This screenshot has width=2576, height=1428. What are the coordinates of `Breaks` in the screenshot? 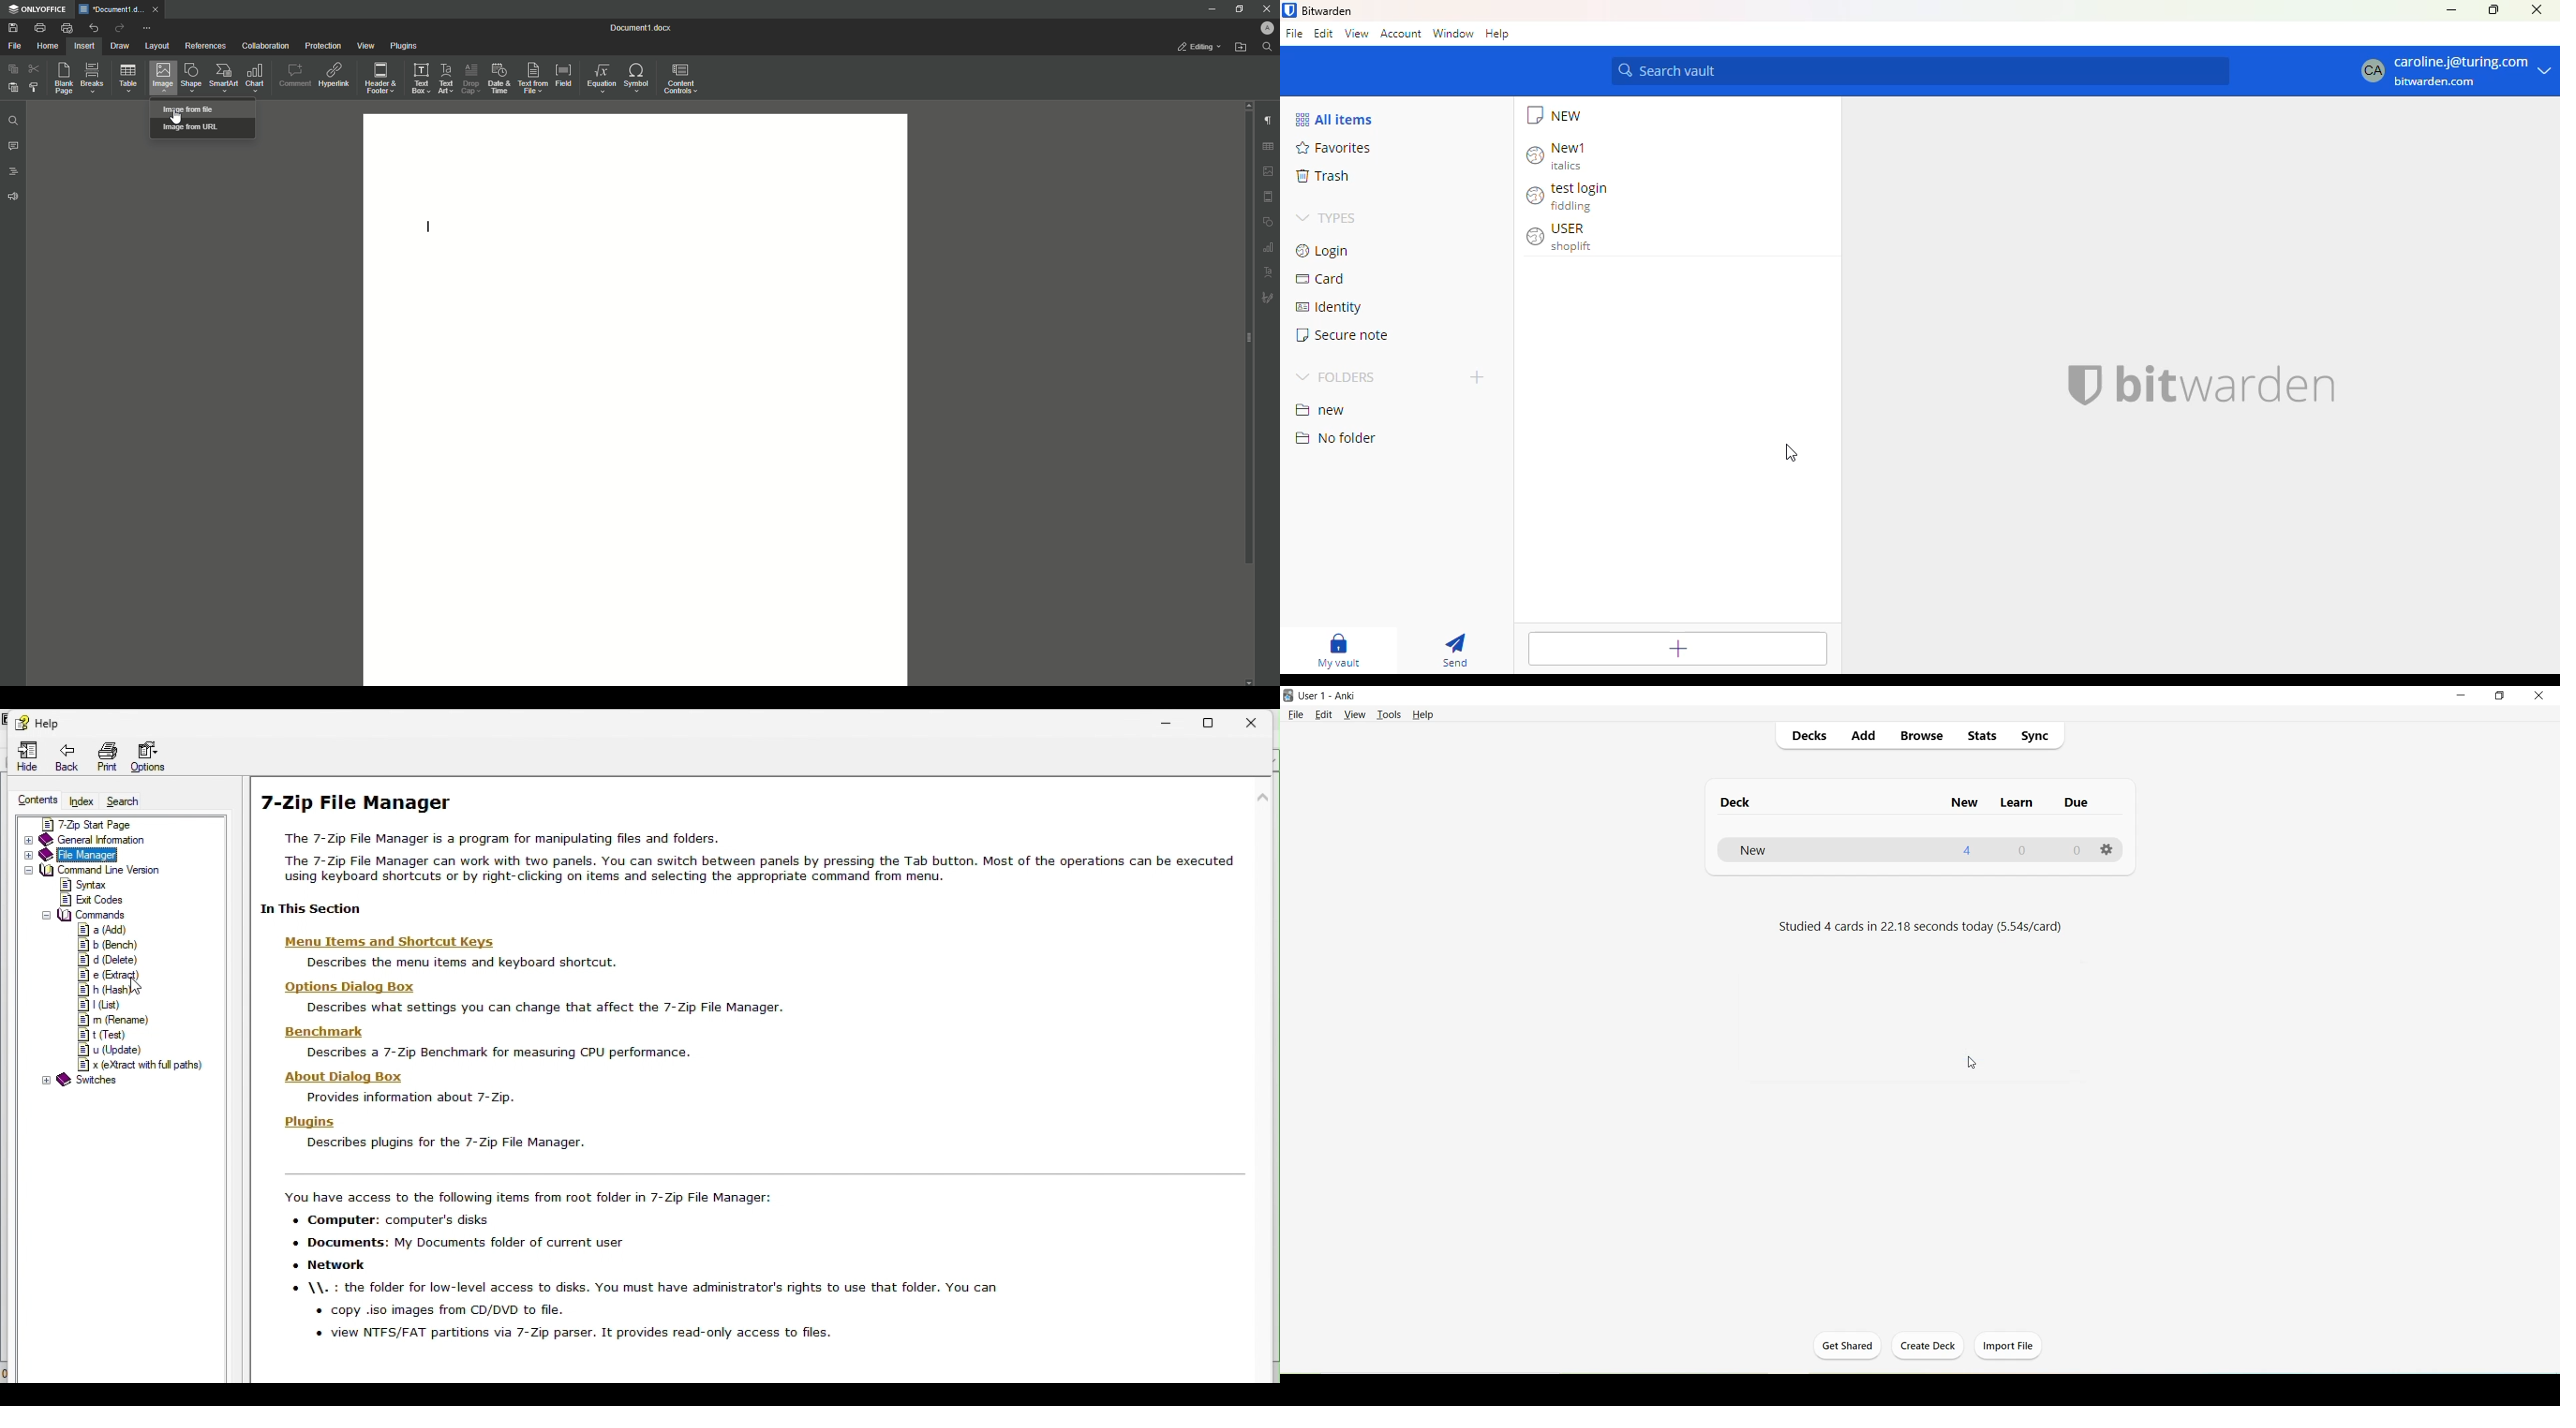 It's located at (94, 79).